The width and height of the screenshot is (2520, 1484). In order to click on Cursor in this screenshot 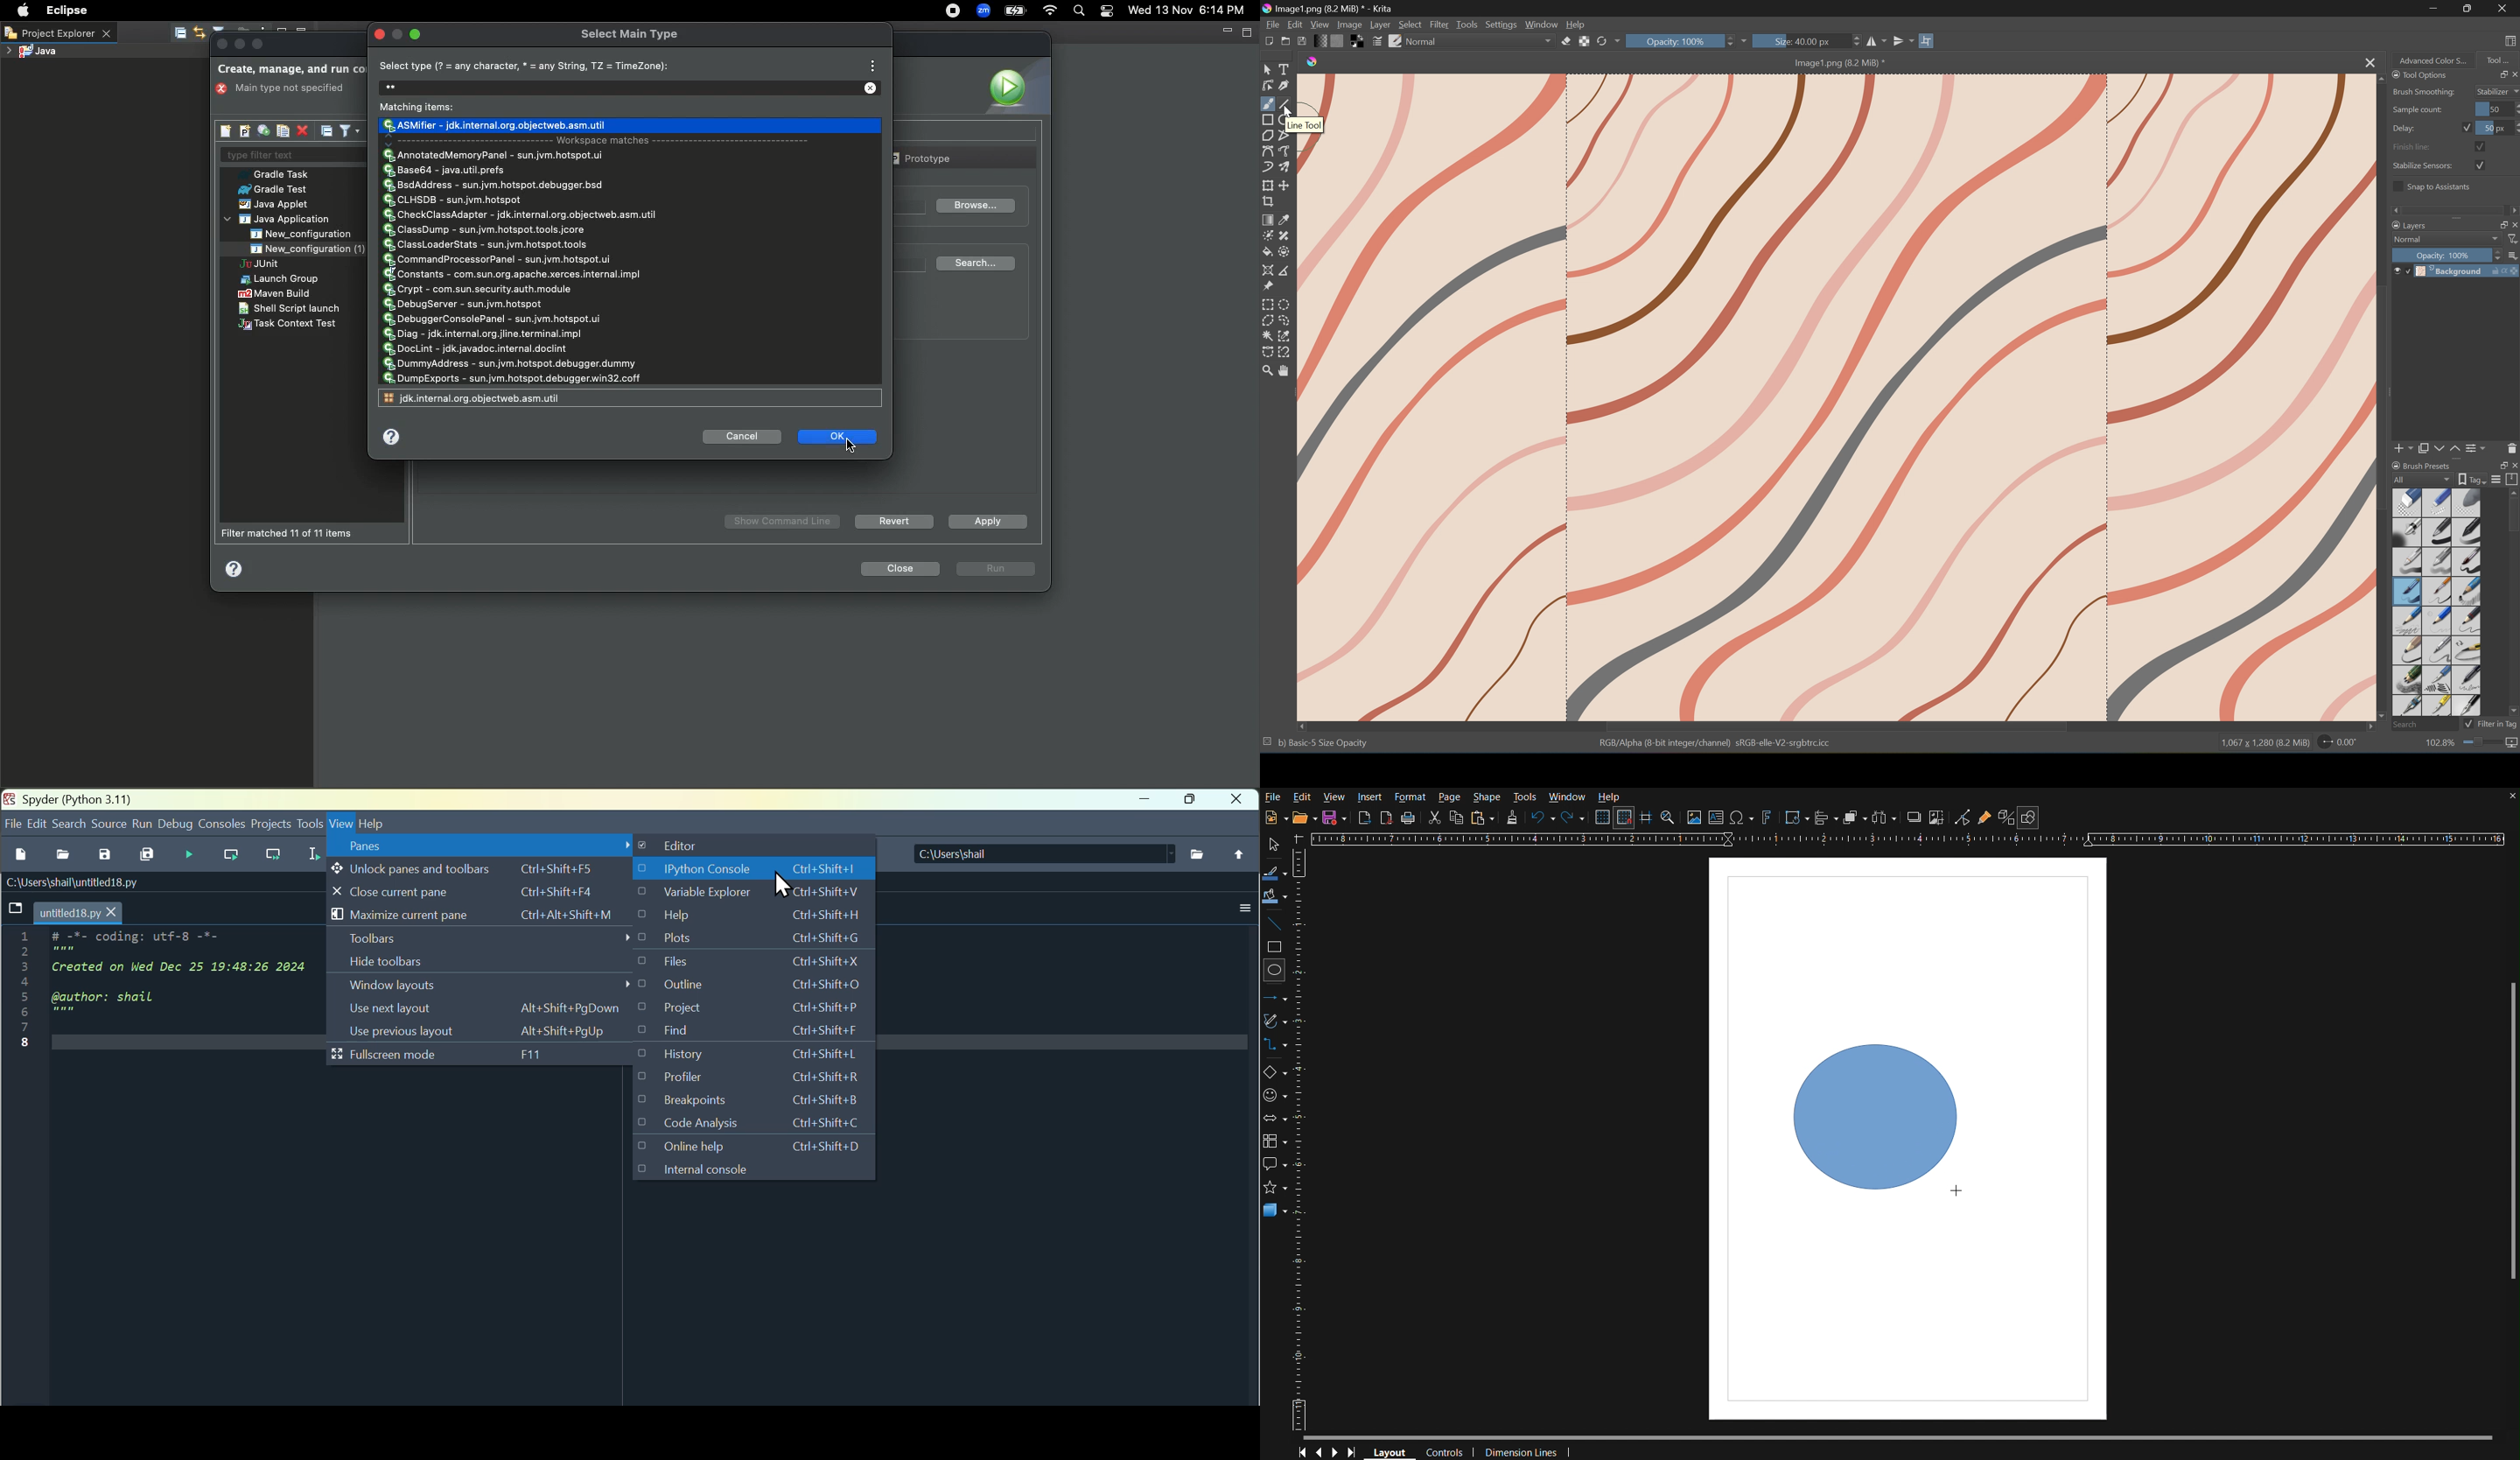, I will do `click(784, 884)`.